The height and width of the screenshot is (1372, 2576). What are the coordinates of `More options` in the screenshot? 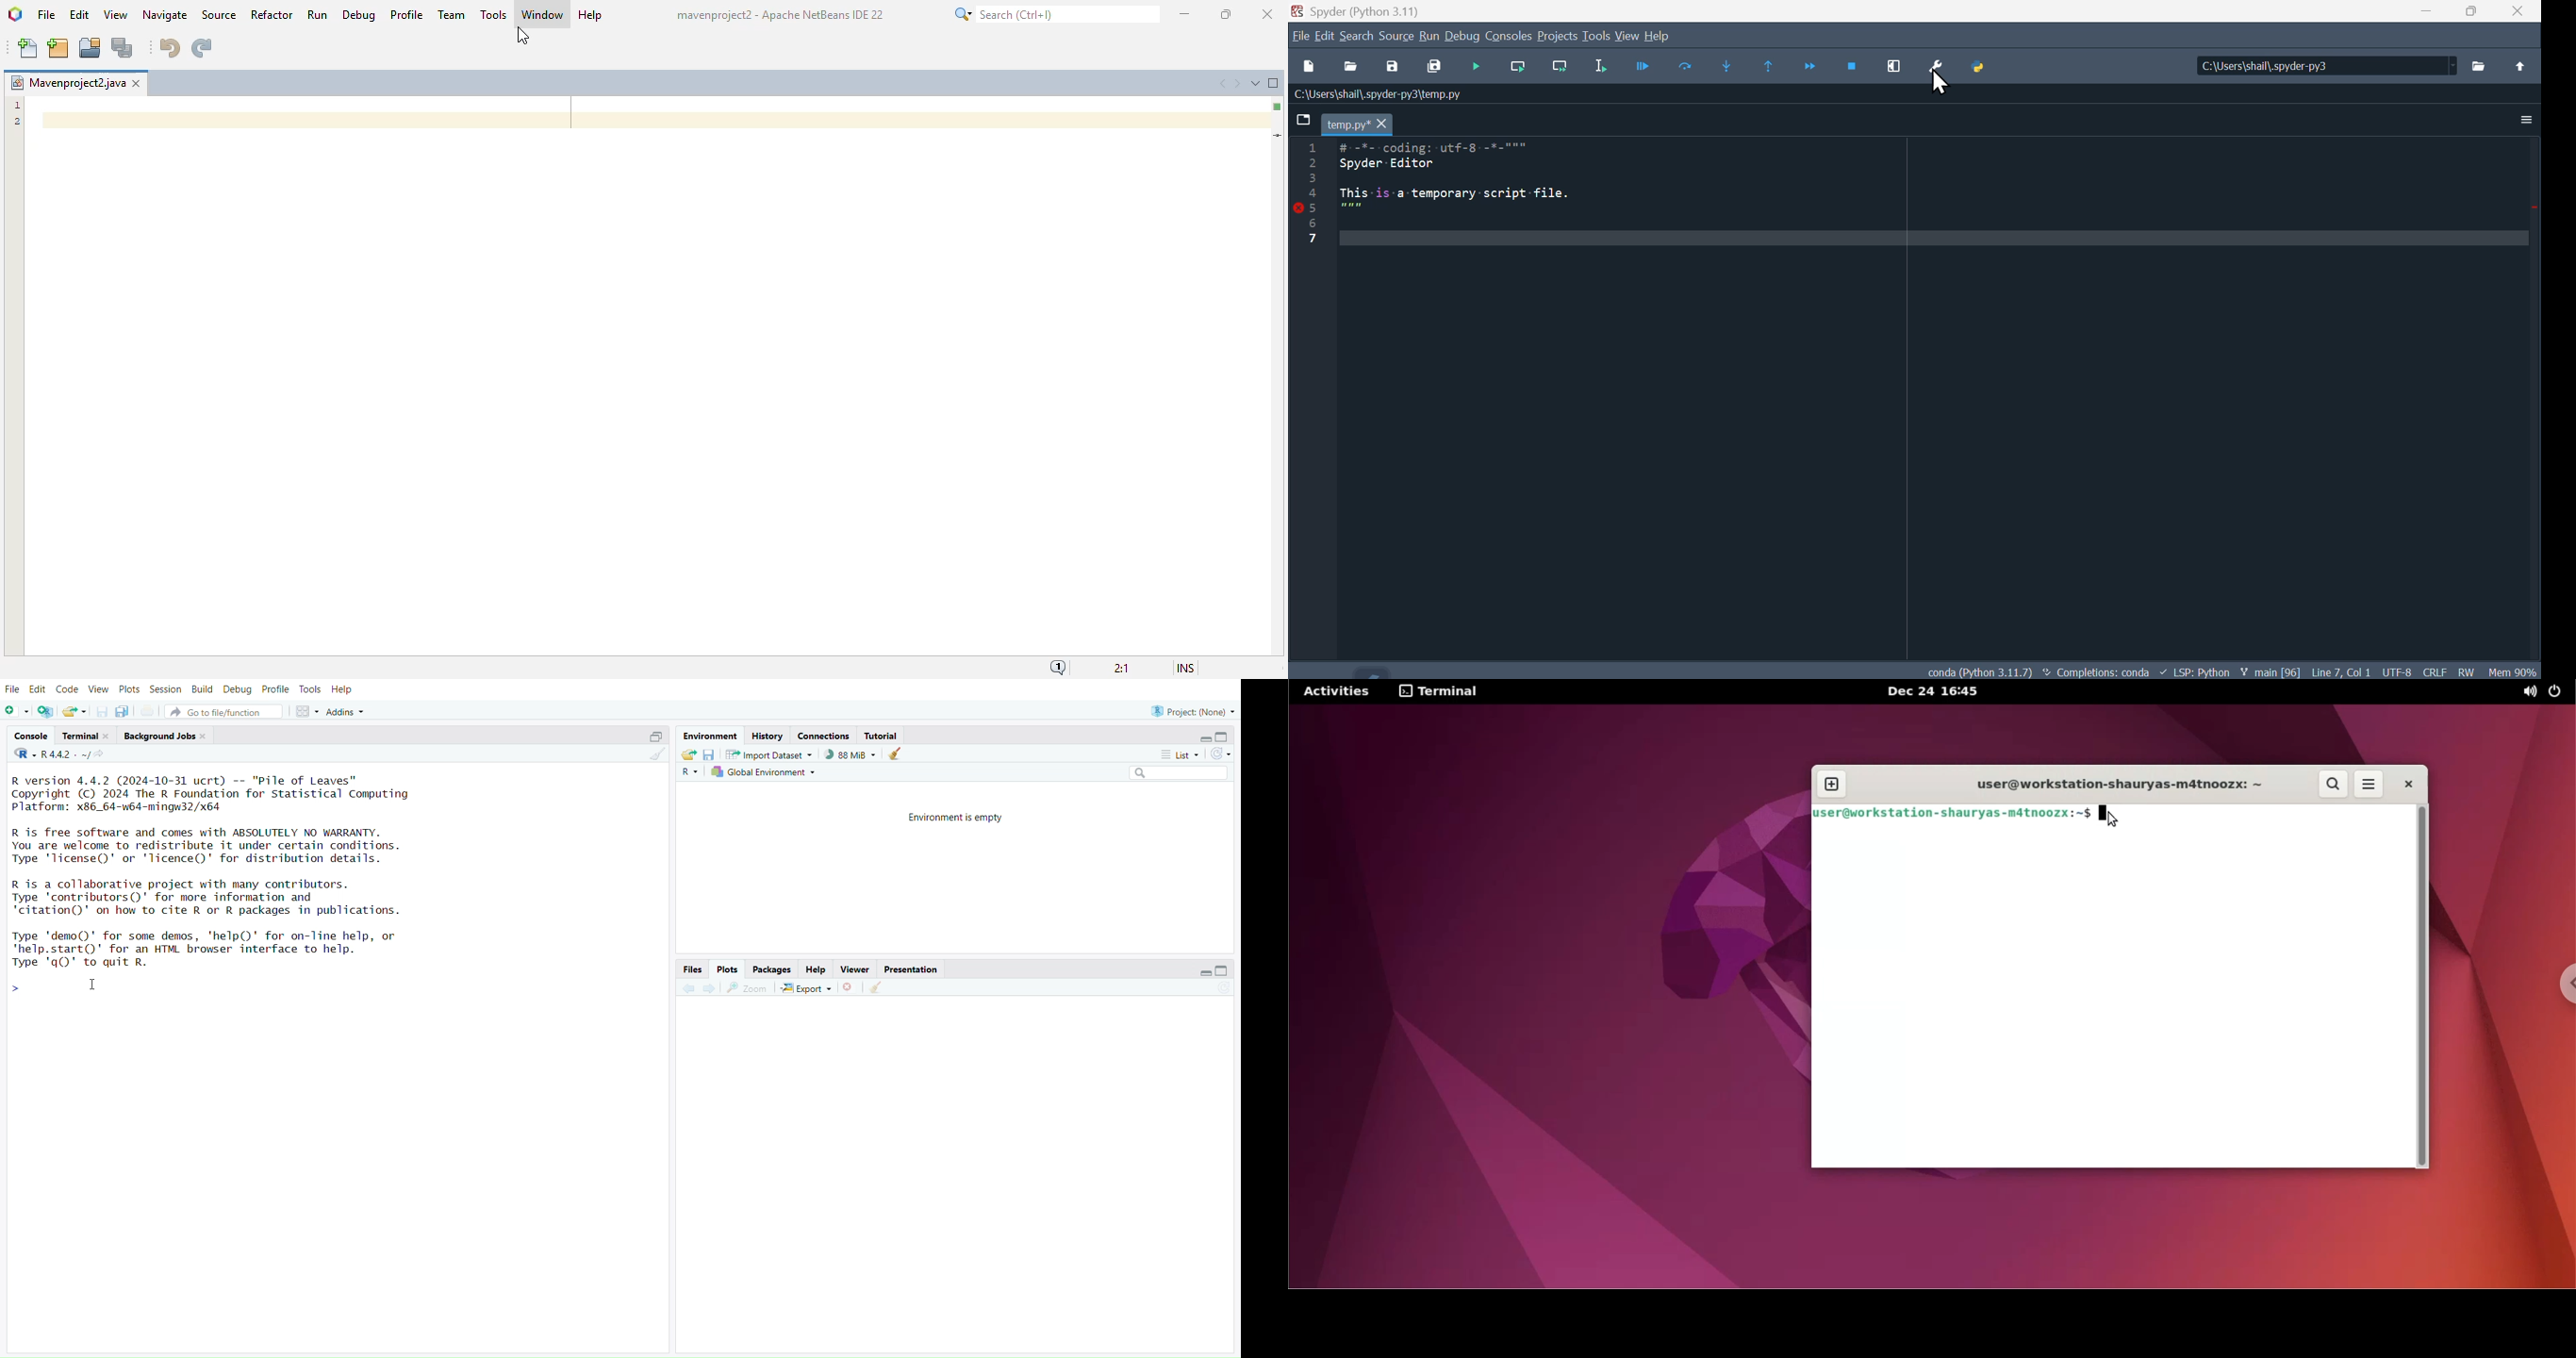 It's located at (2522, 118).